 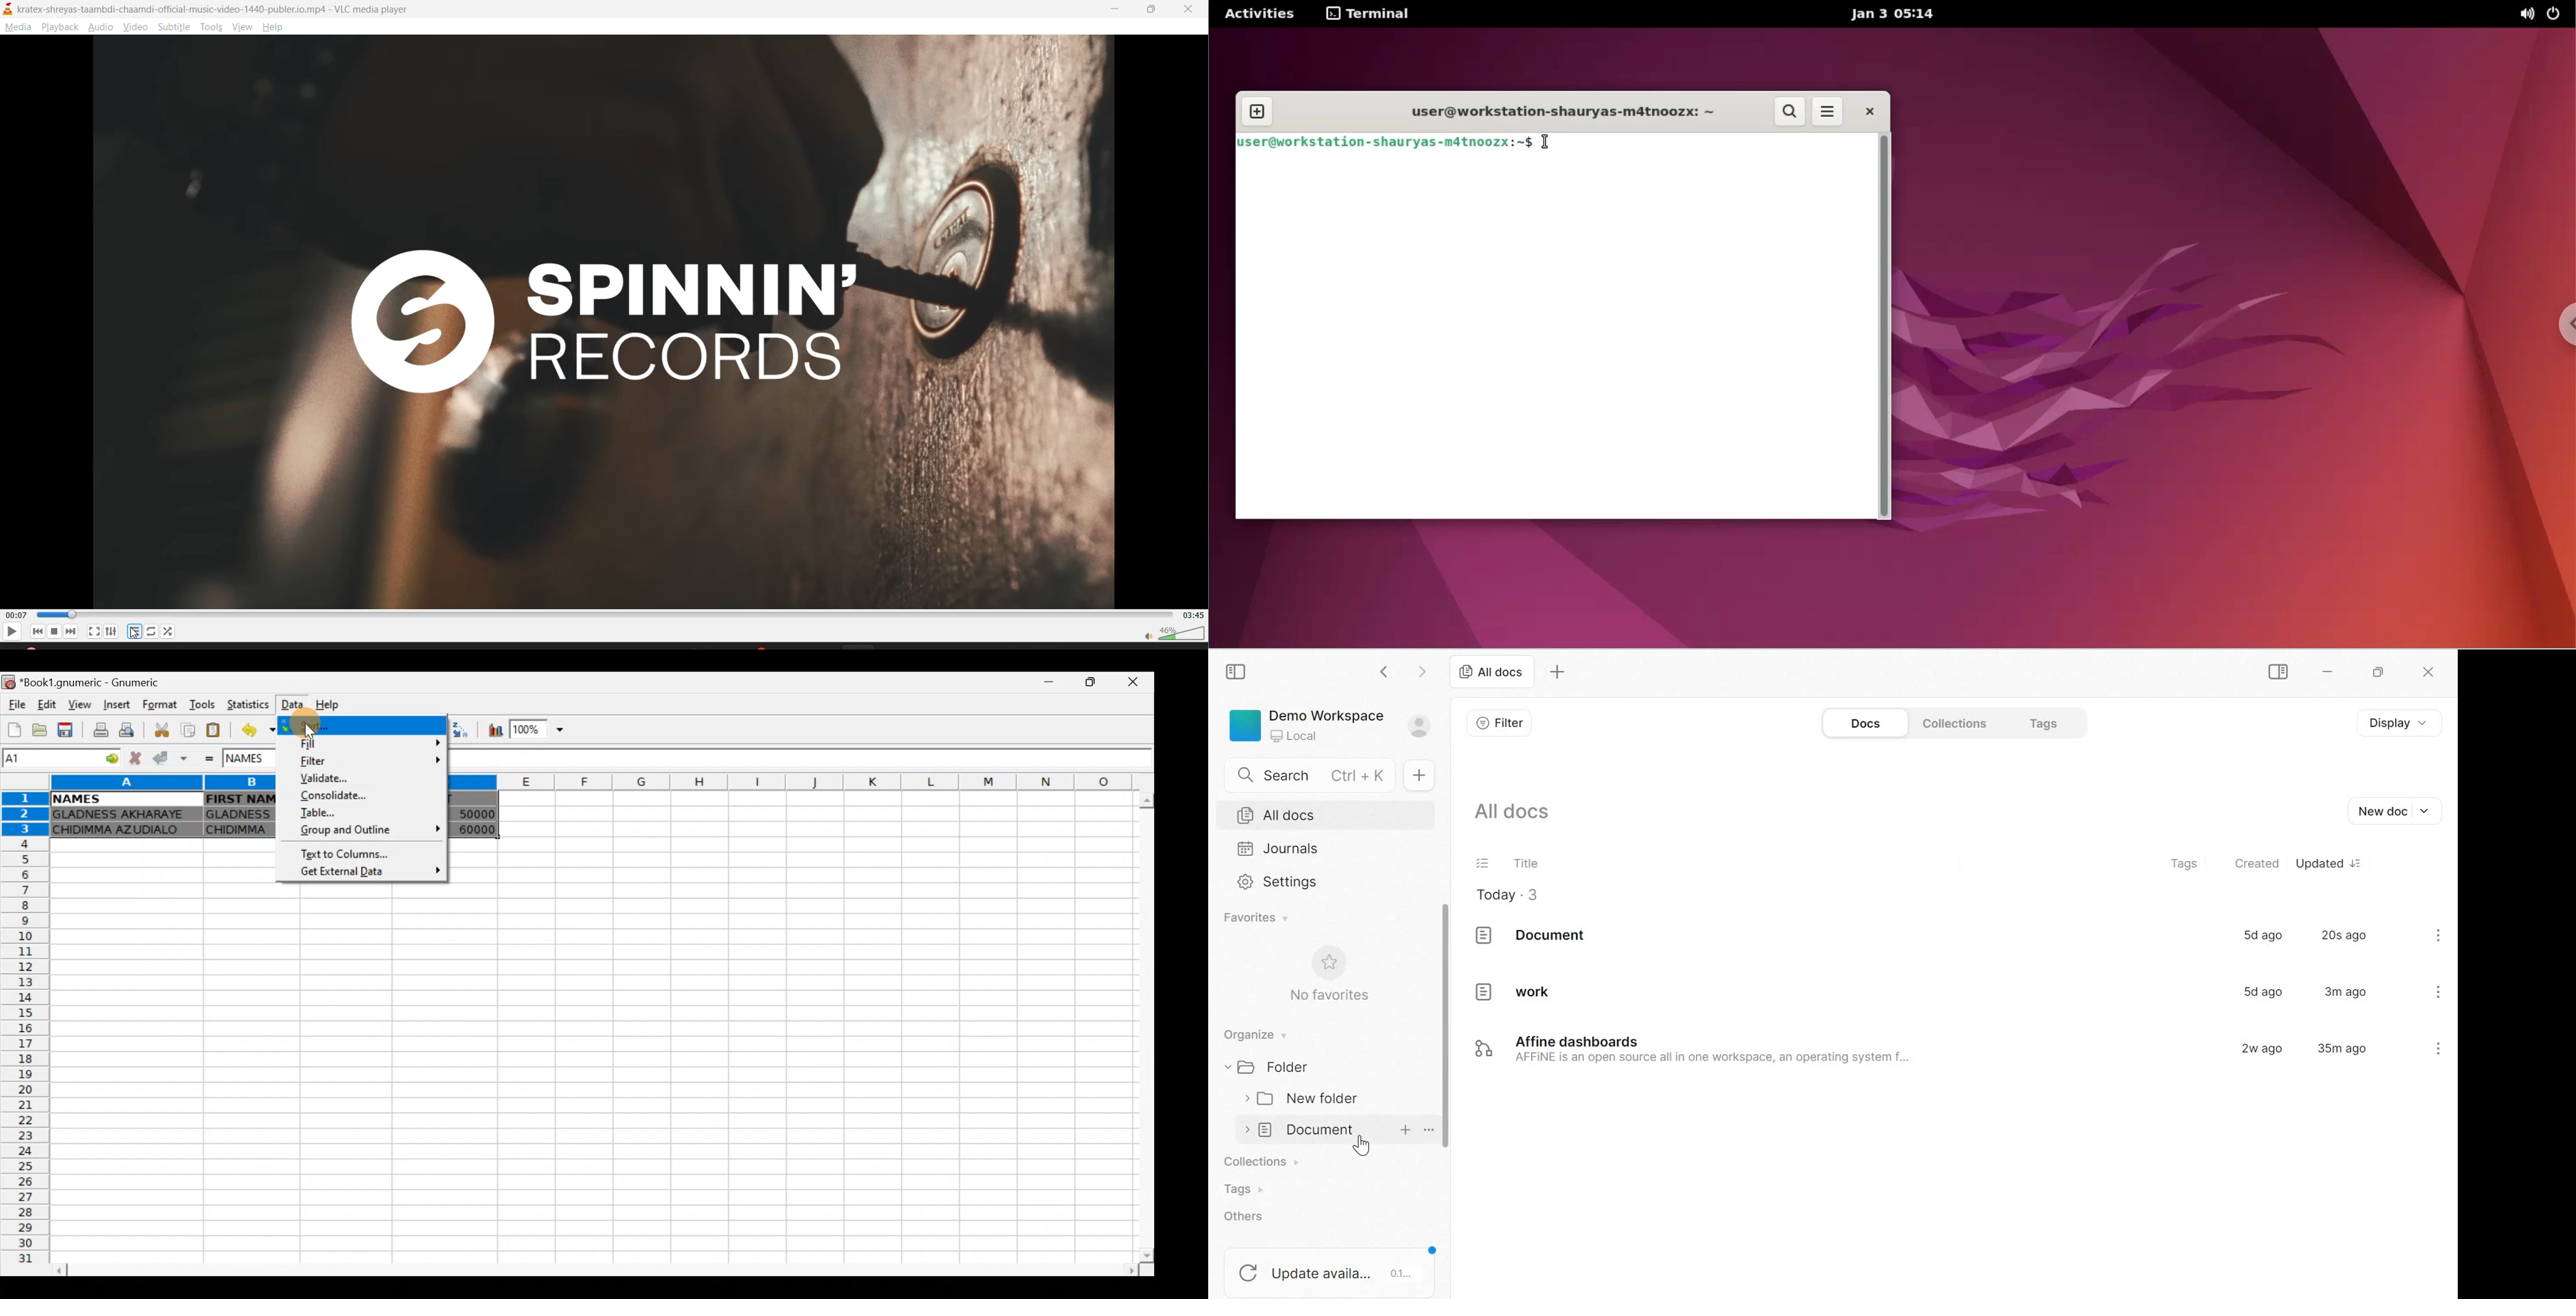 I want to click on 60000, so click(x=473, y=830).